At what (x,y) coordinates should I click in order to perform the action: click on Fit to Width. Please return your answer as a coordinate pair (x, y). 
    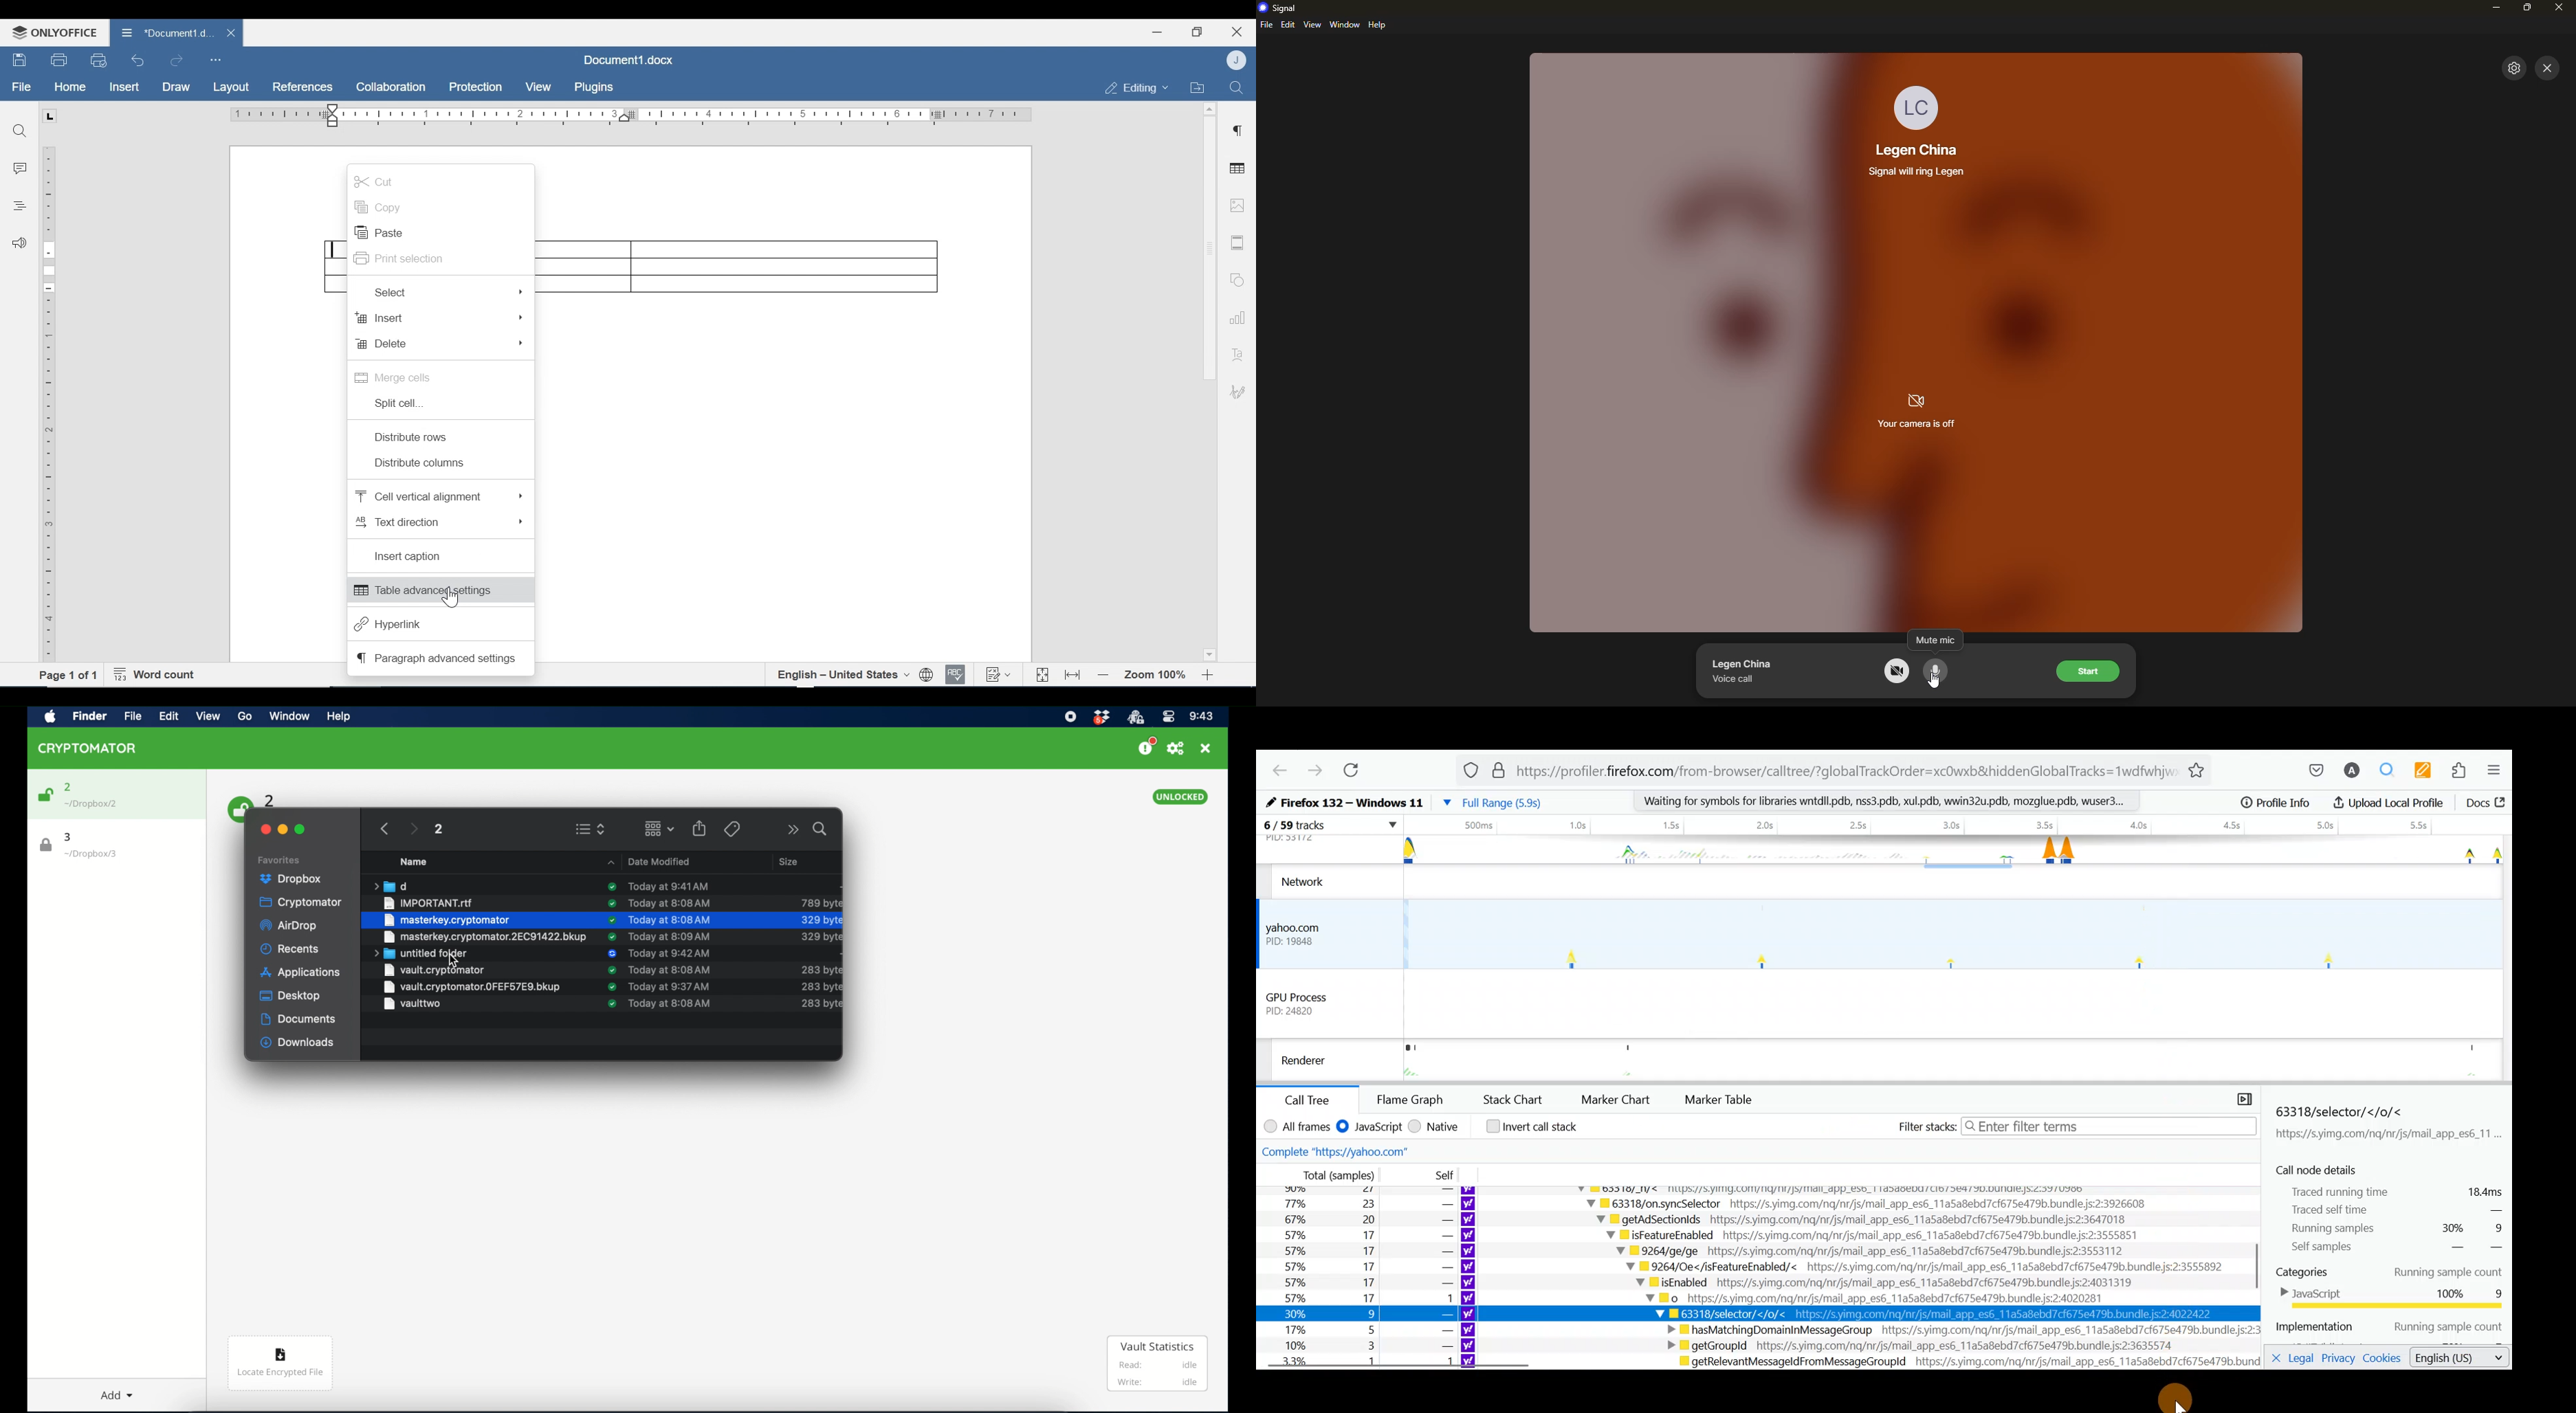
    Looking at the image, I should click on (1074, 674).